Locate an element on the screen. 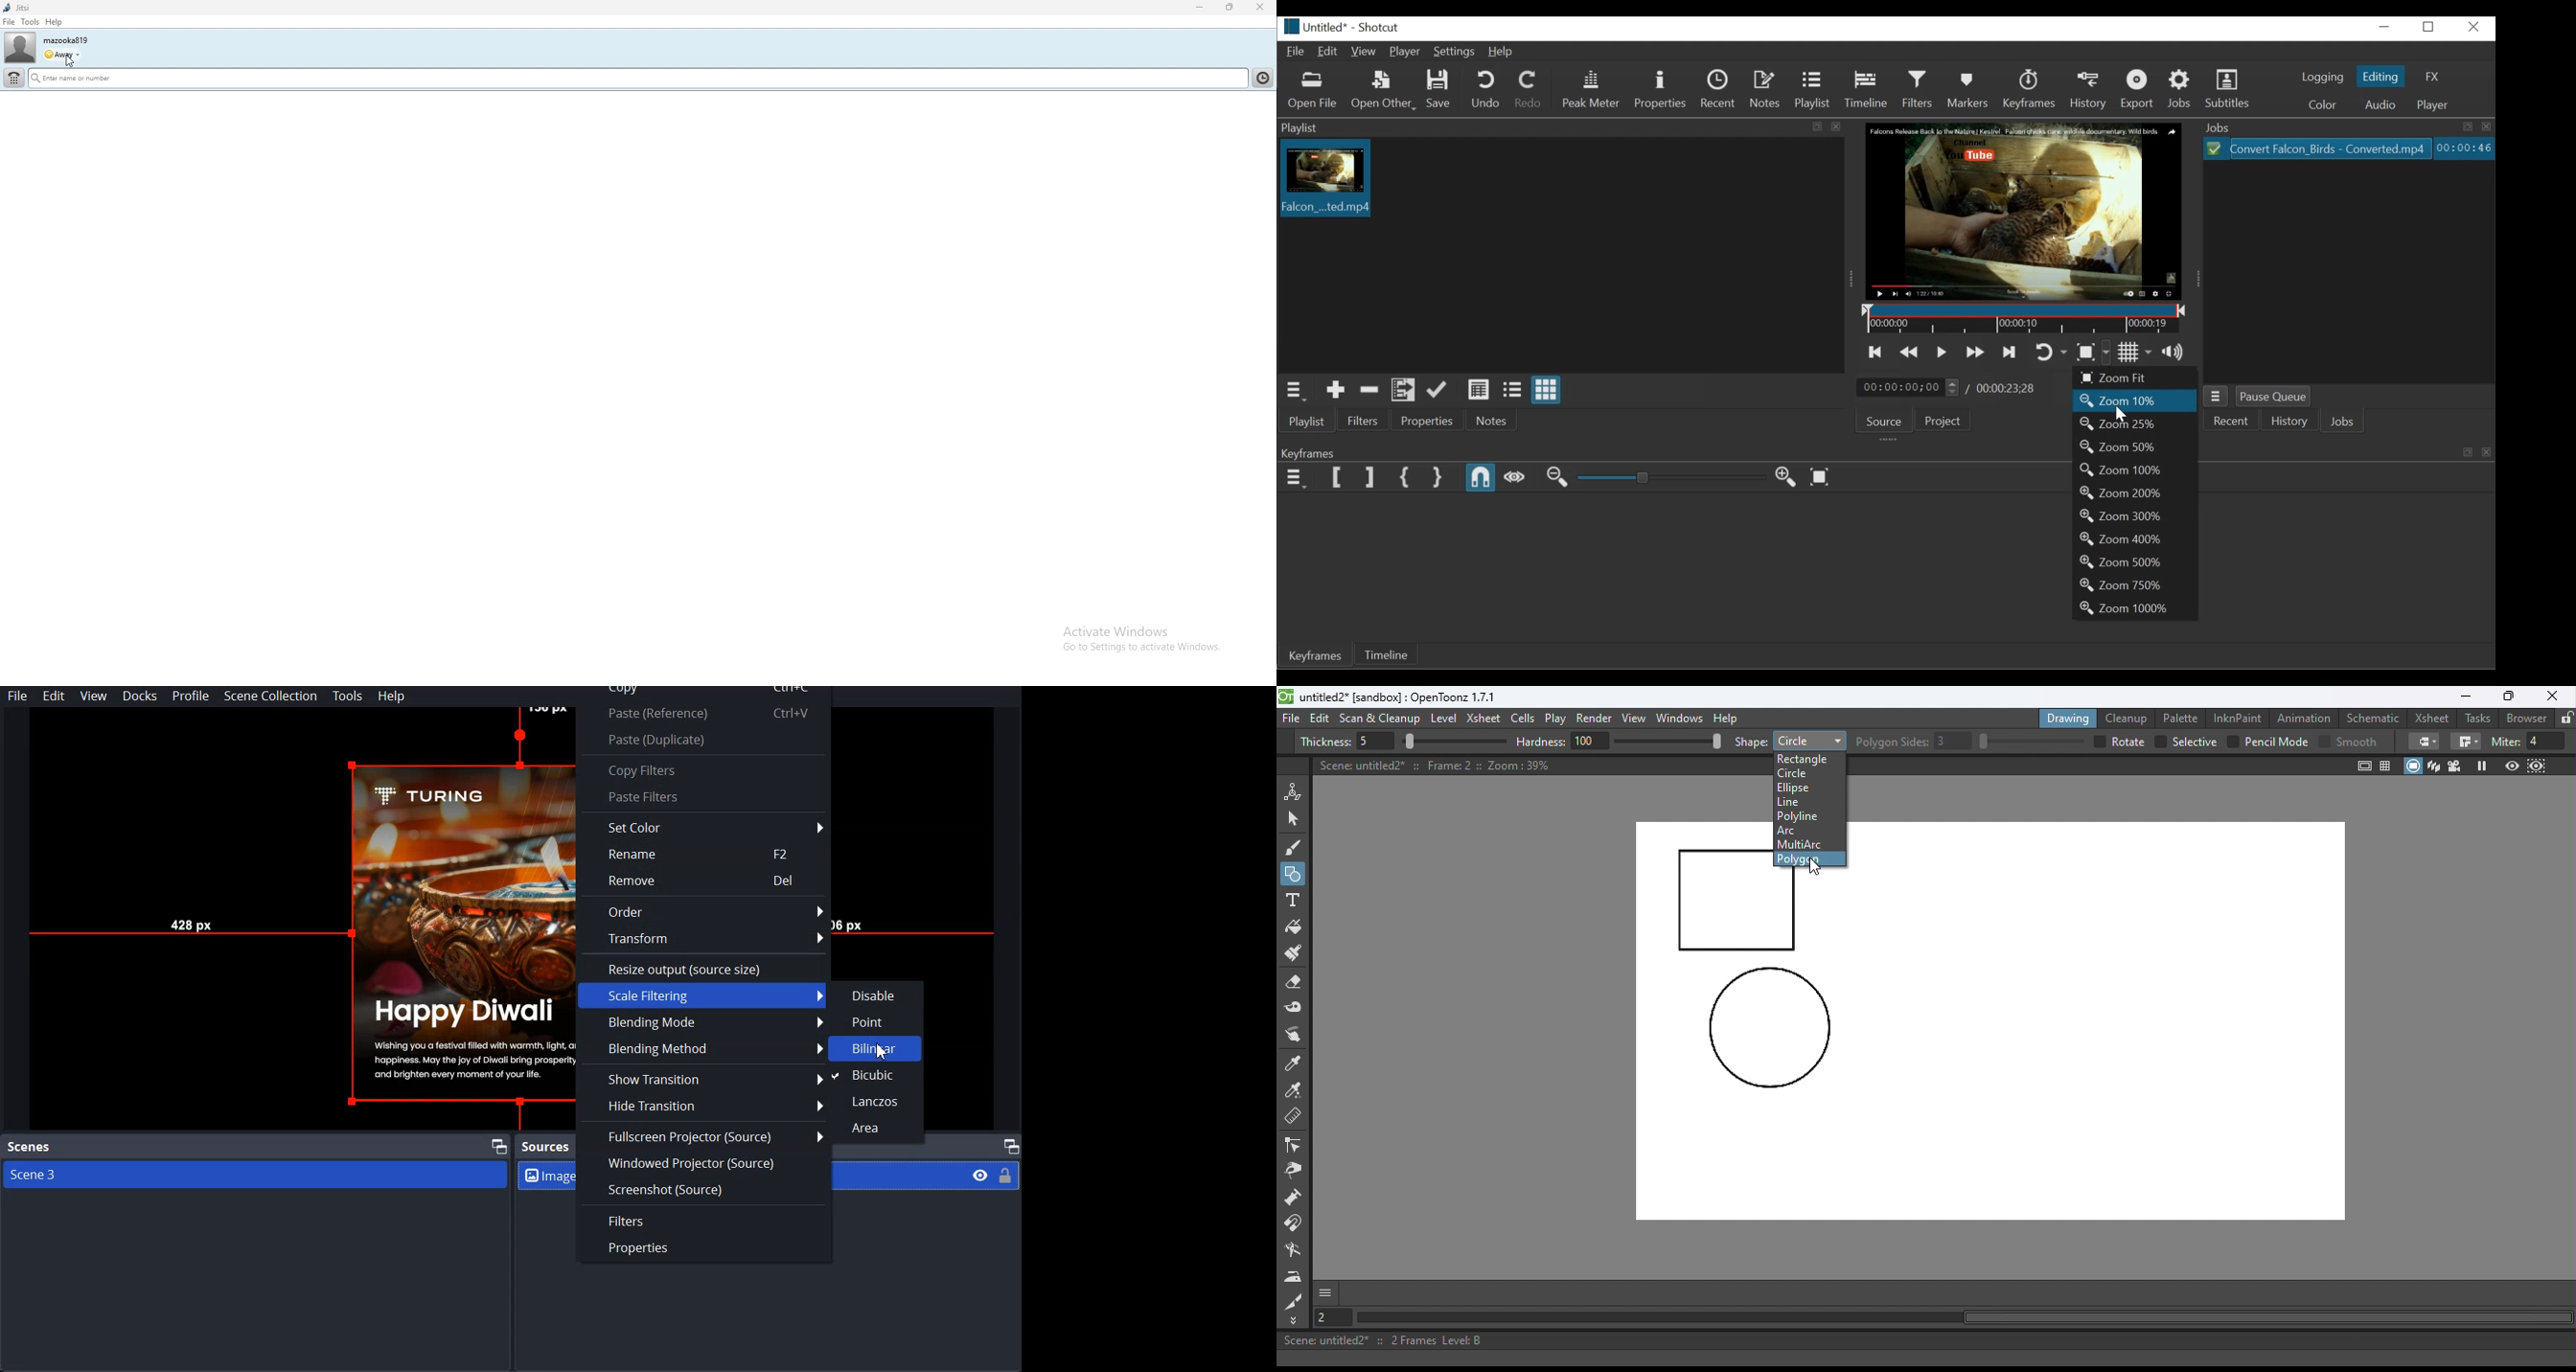 The height and width of the screenshot is (1372, 2576). Set Second Simple Keyframe is located at coordinates (1438, 478).